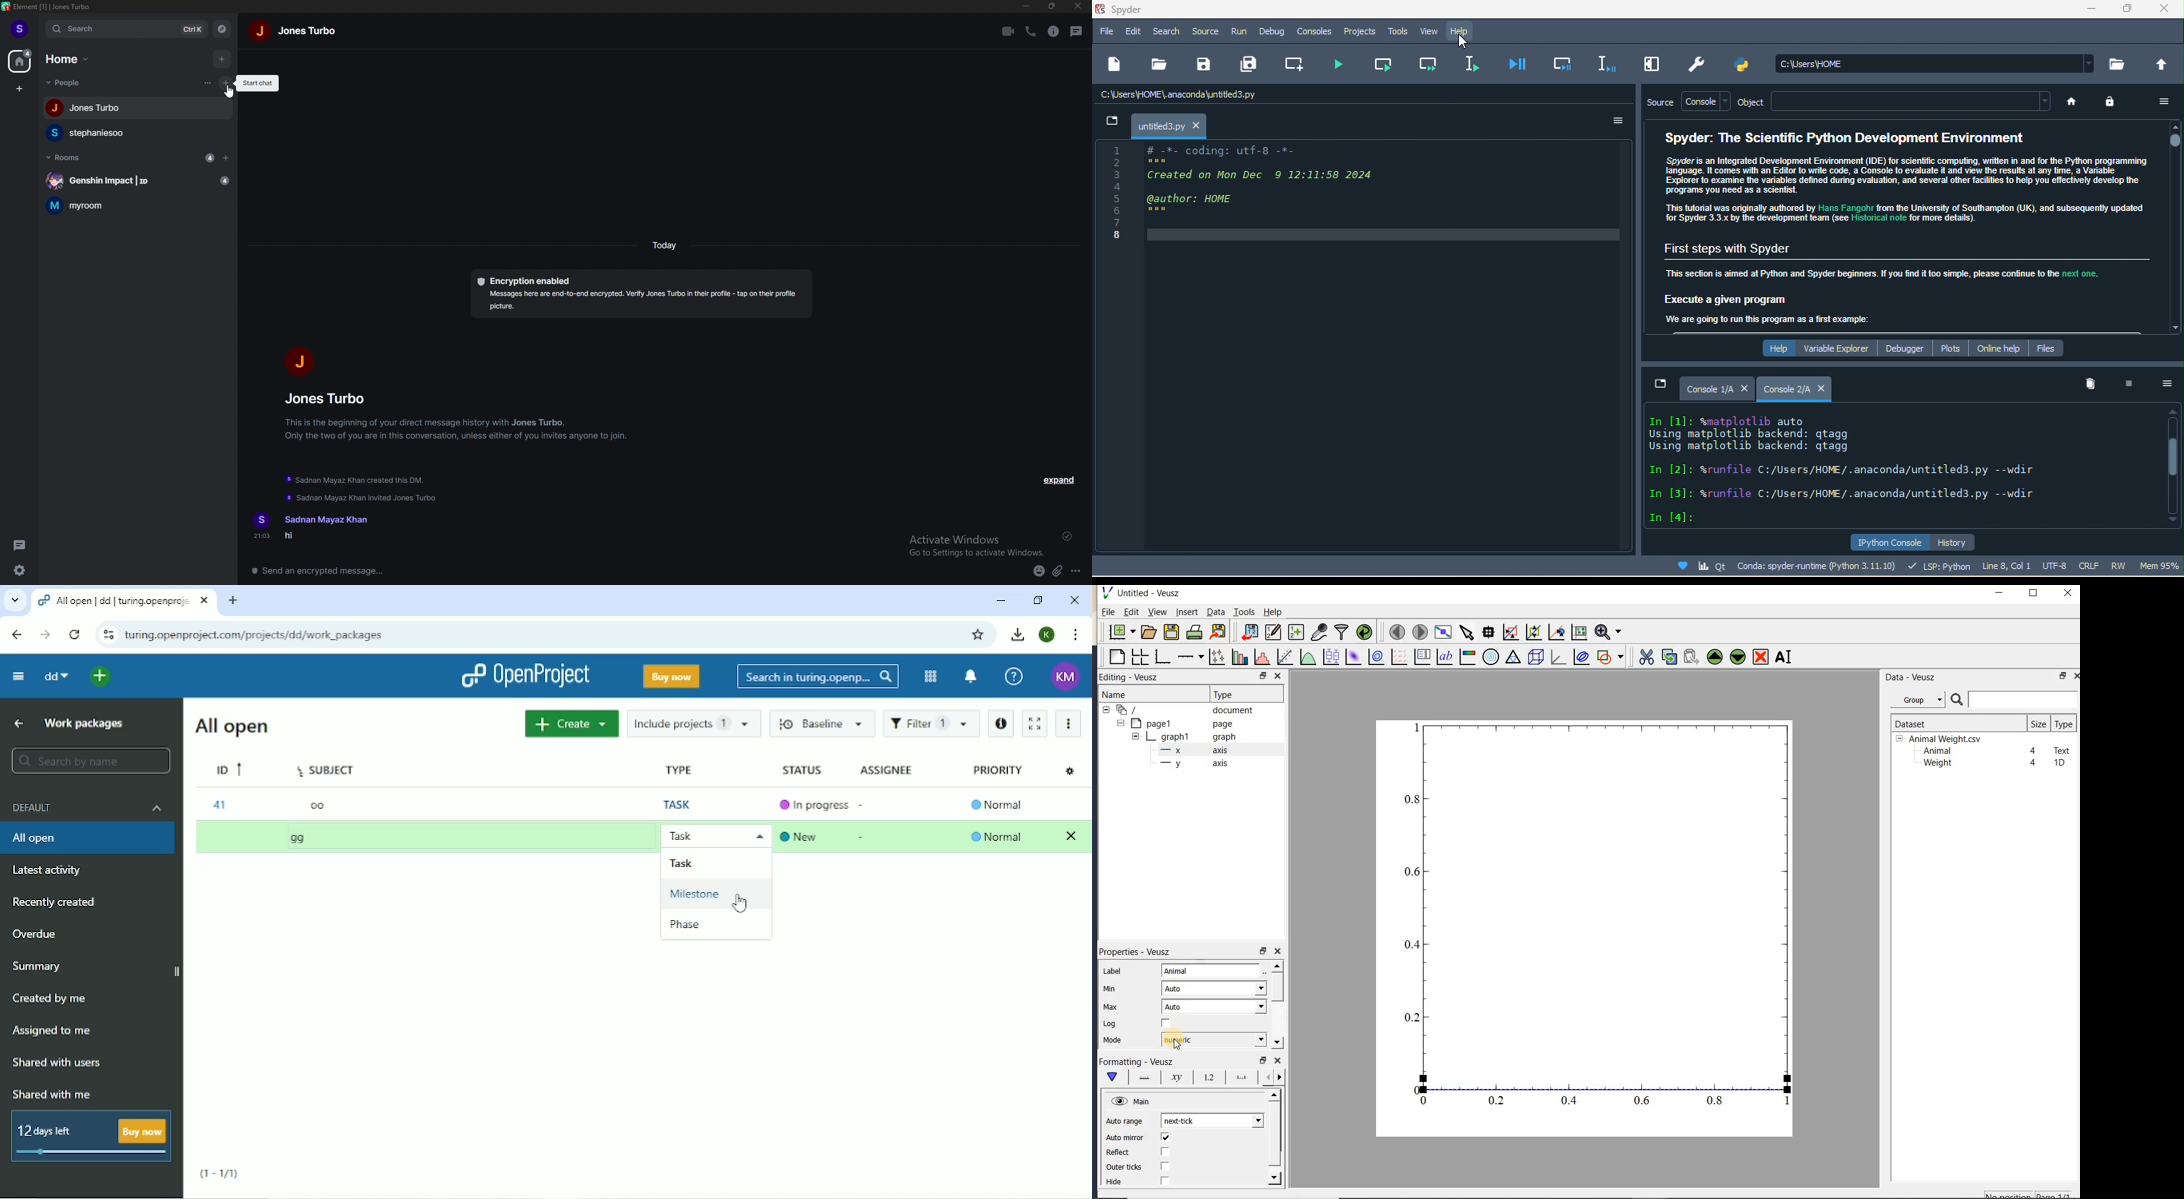  Describe the element at coordinates (84, 725) in the screenshot. I see `Work packages` at that location.